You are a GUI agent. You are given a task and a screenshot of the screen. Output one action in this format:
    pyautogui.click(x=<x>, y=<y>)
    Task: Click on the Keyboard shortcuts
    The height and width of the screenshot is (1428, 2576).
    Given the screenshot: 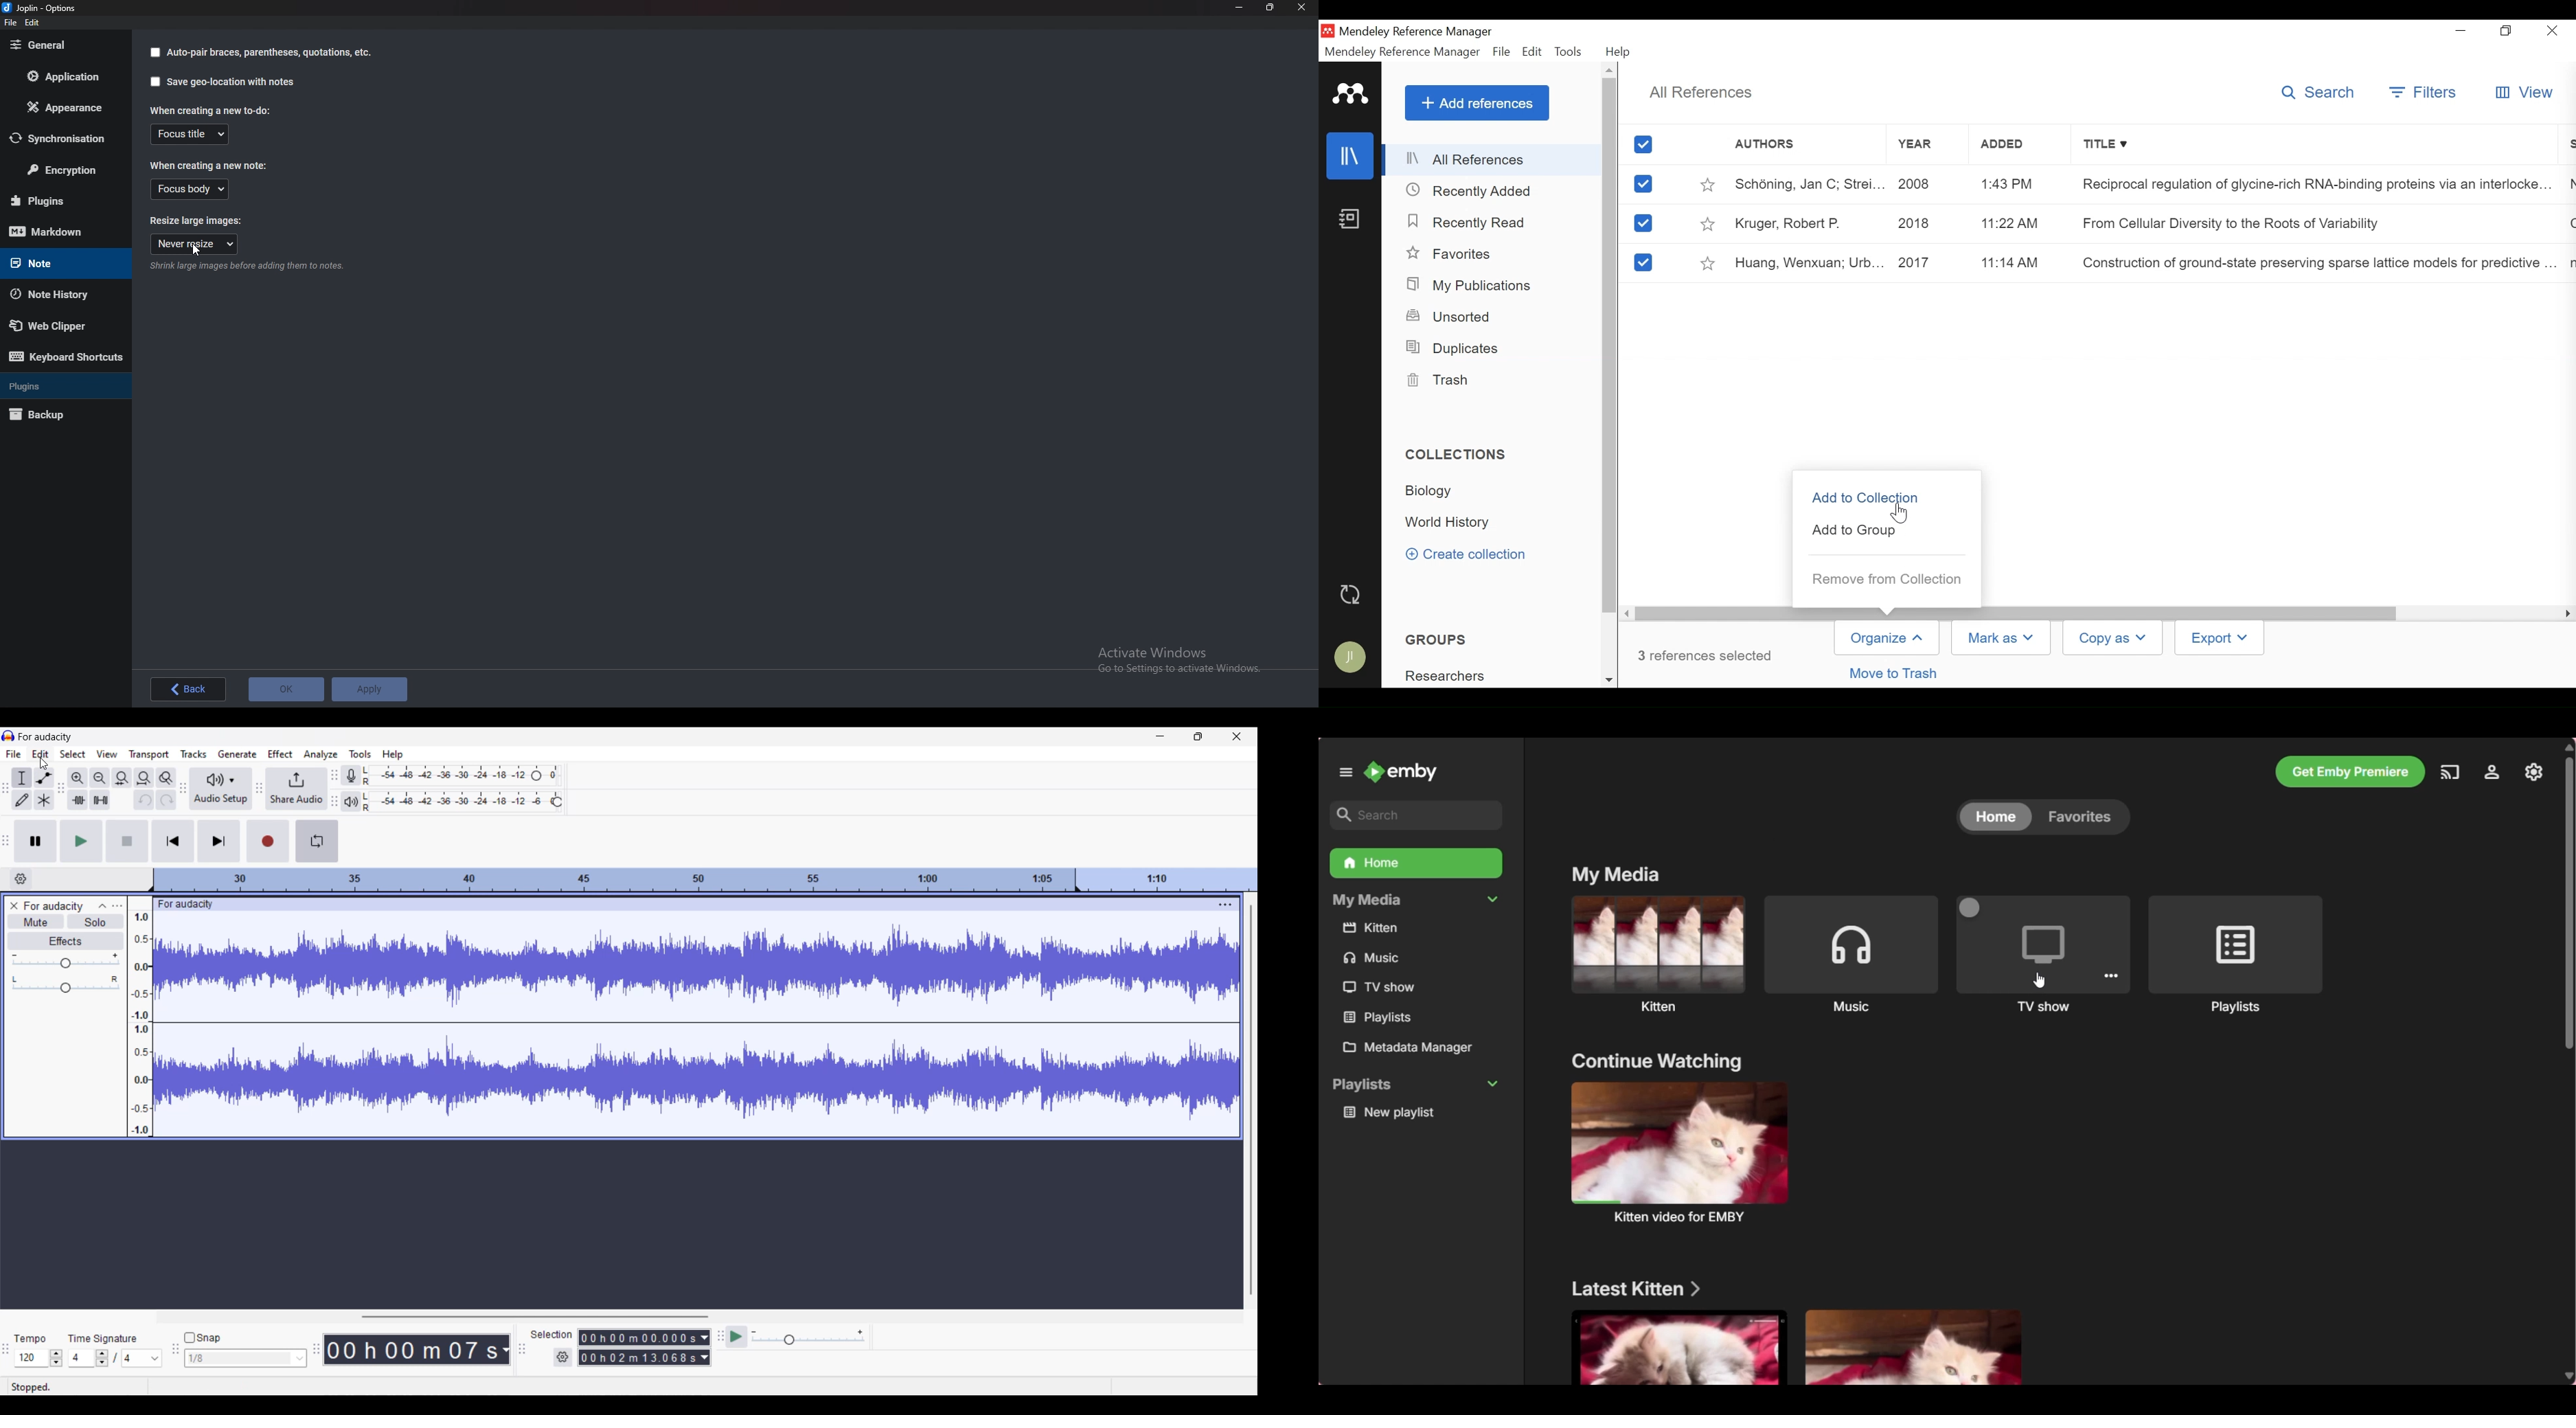 What is the action you would take?
    pyautogui.click(x=67, y=356)
    